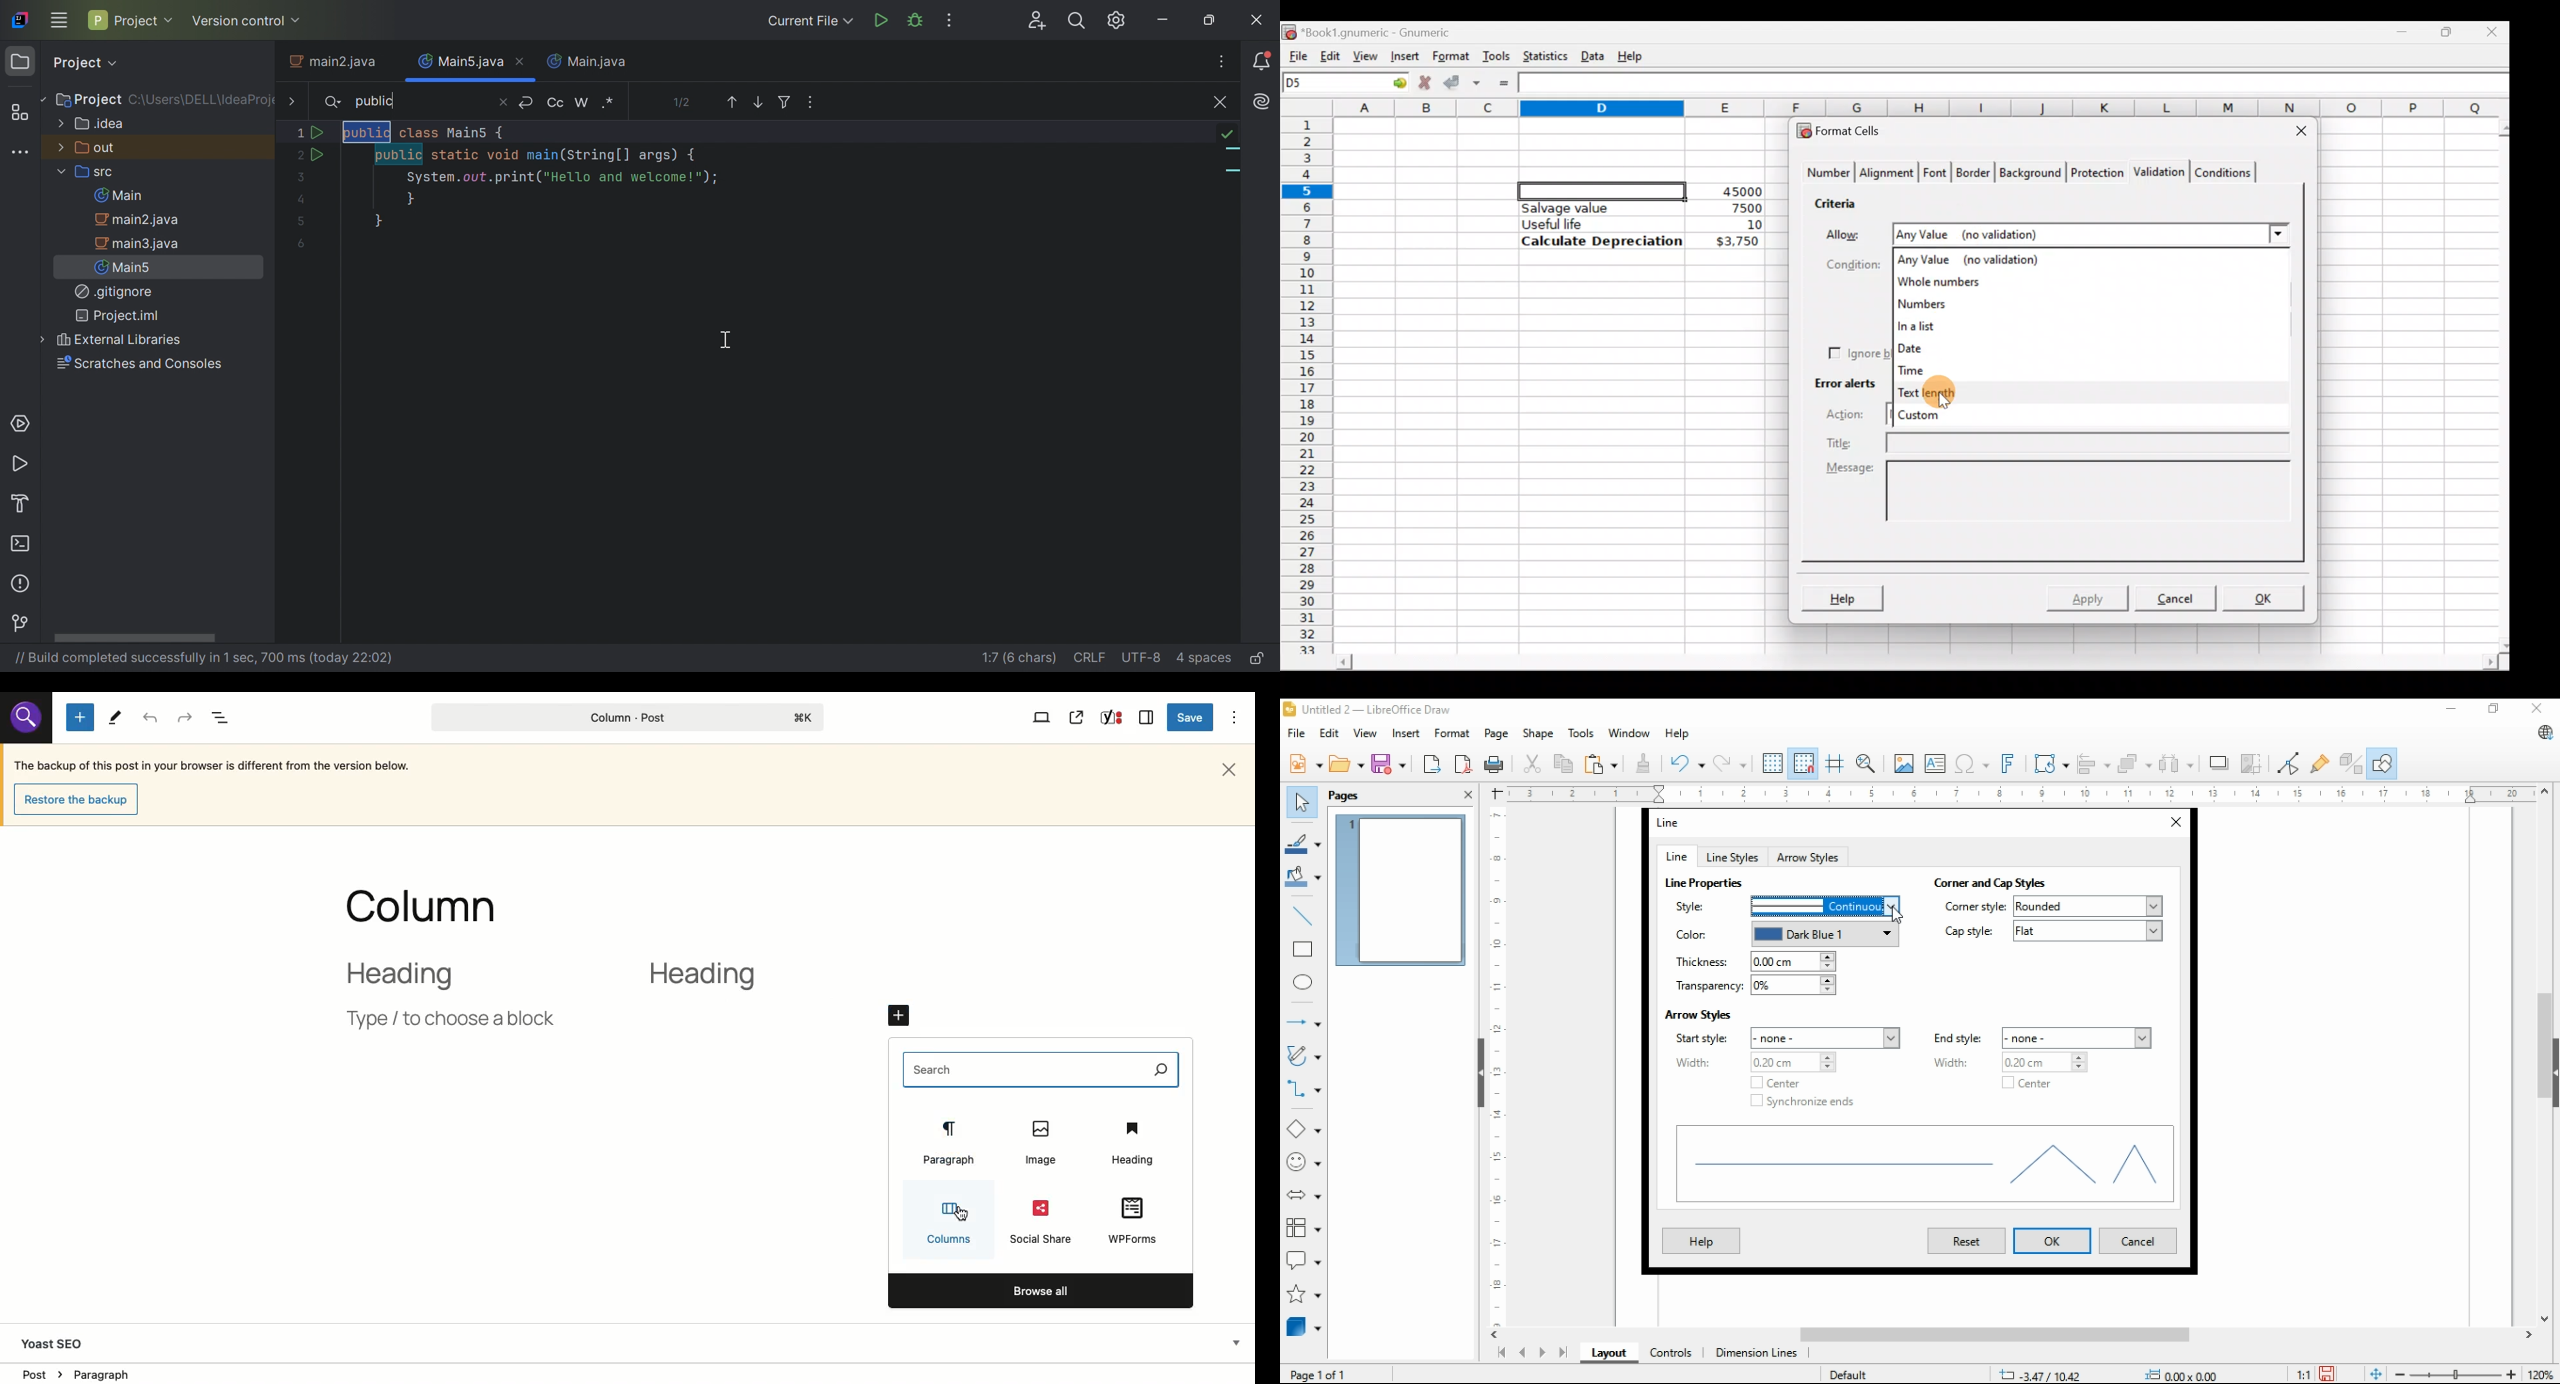 The image size is (2576, 1400). What do you see at coordinates (1677, 733) in the screenshot?
I see `help` at bounding box center [1677, 733].